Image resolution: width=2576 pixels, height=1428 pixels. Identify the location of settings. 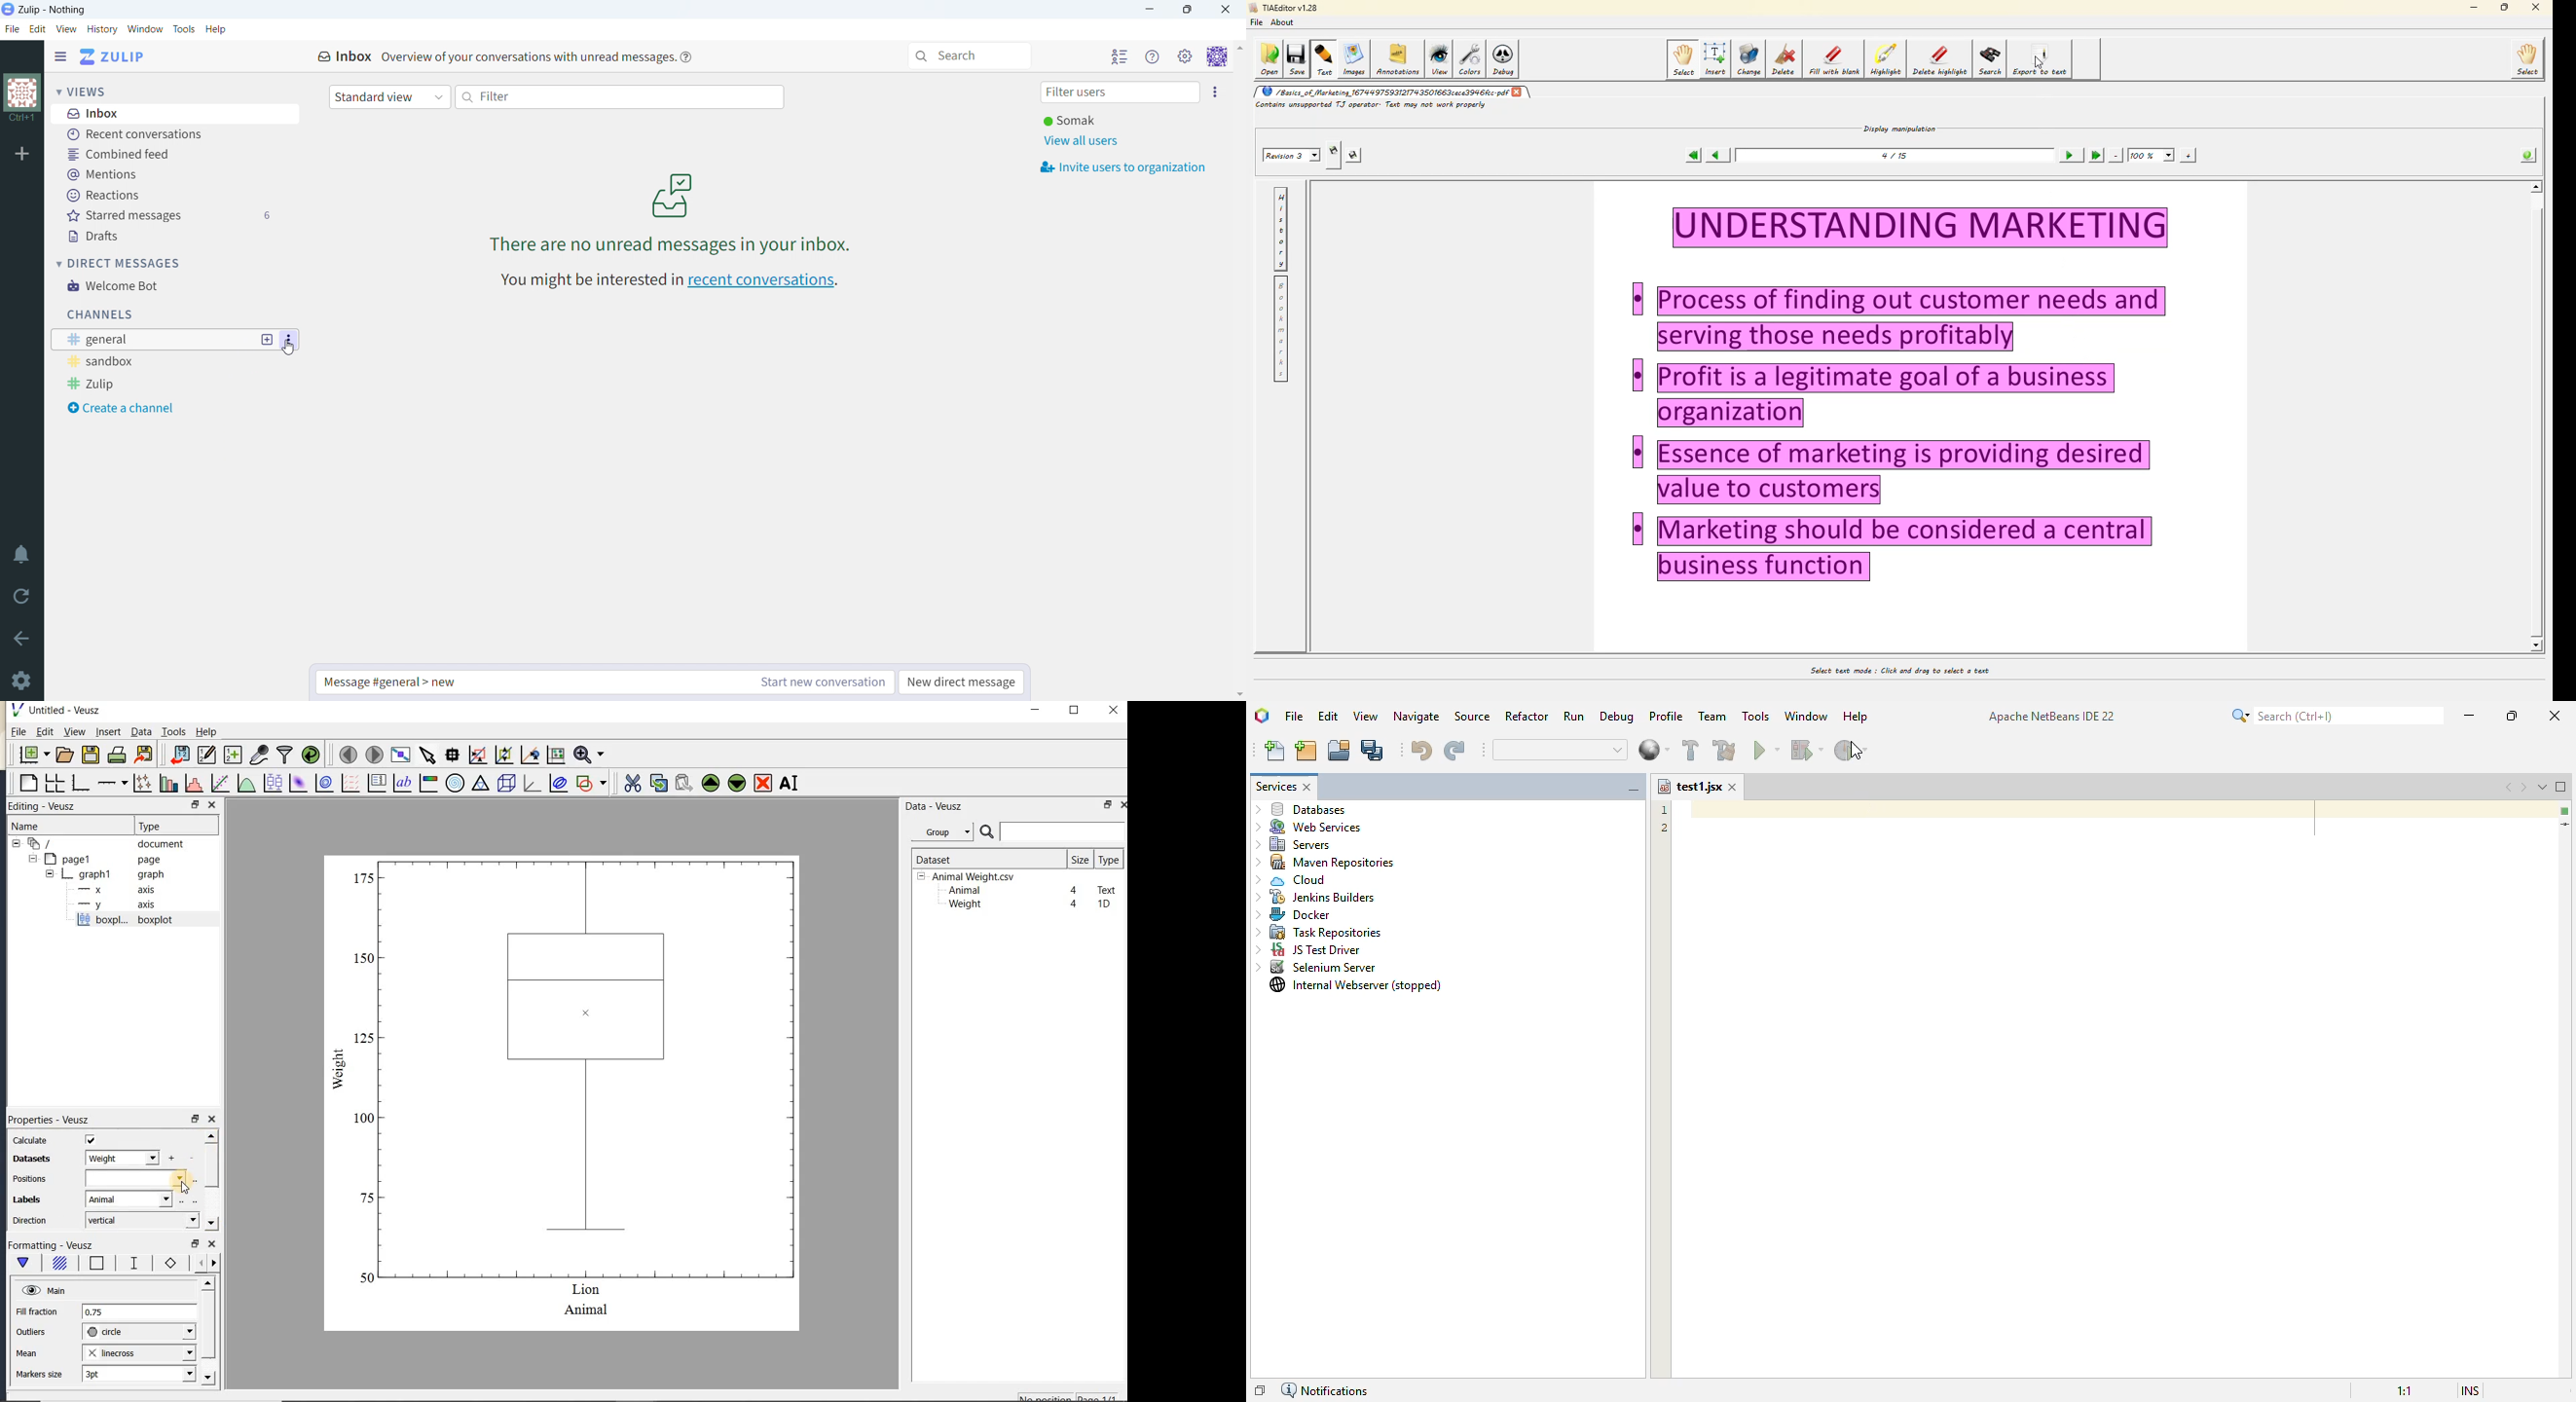
(21, 680).